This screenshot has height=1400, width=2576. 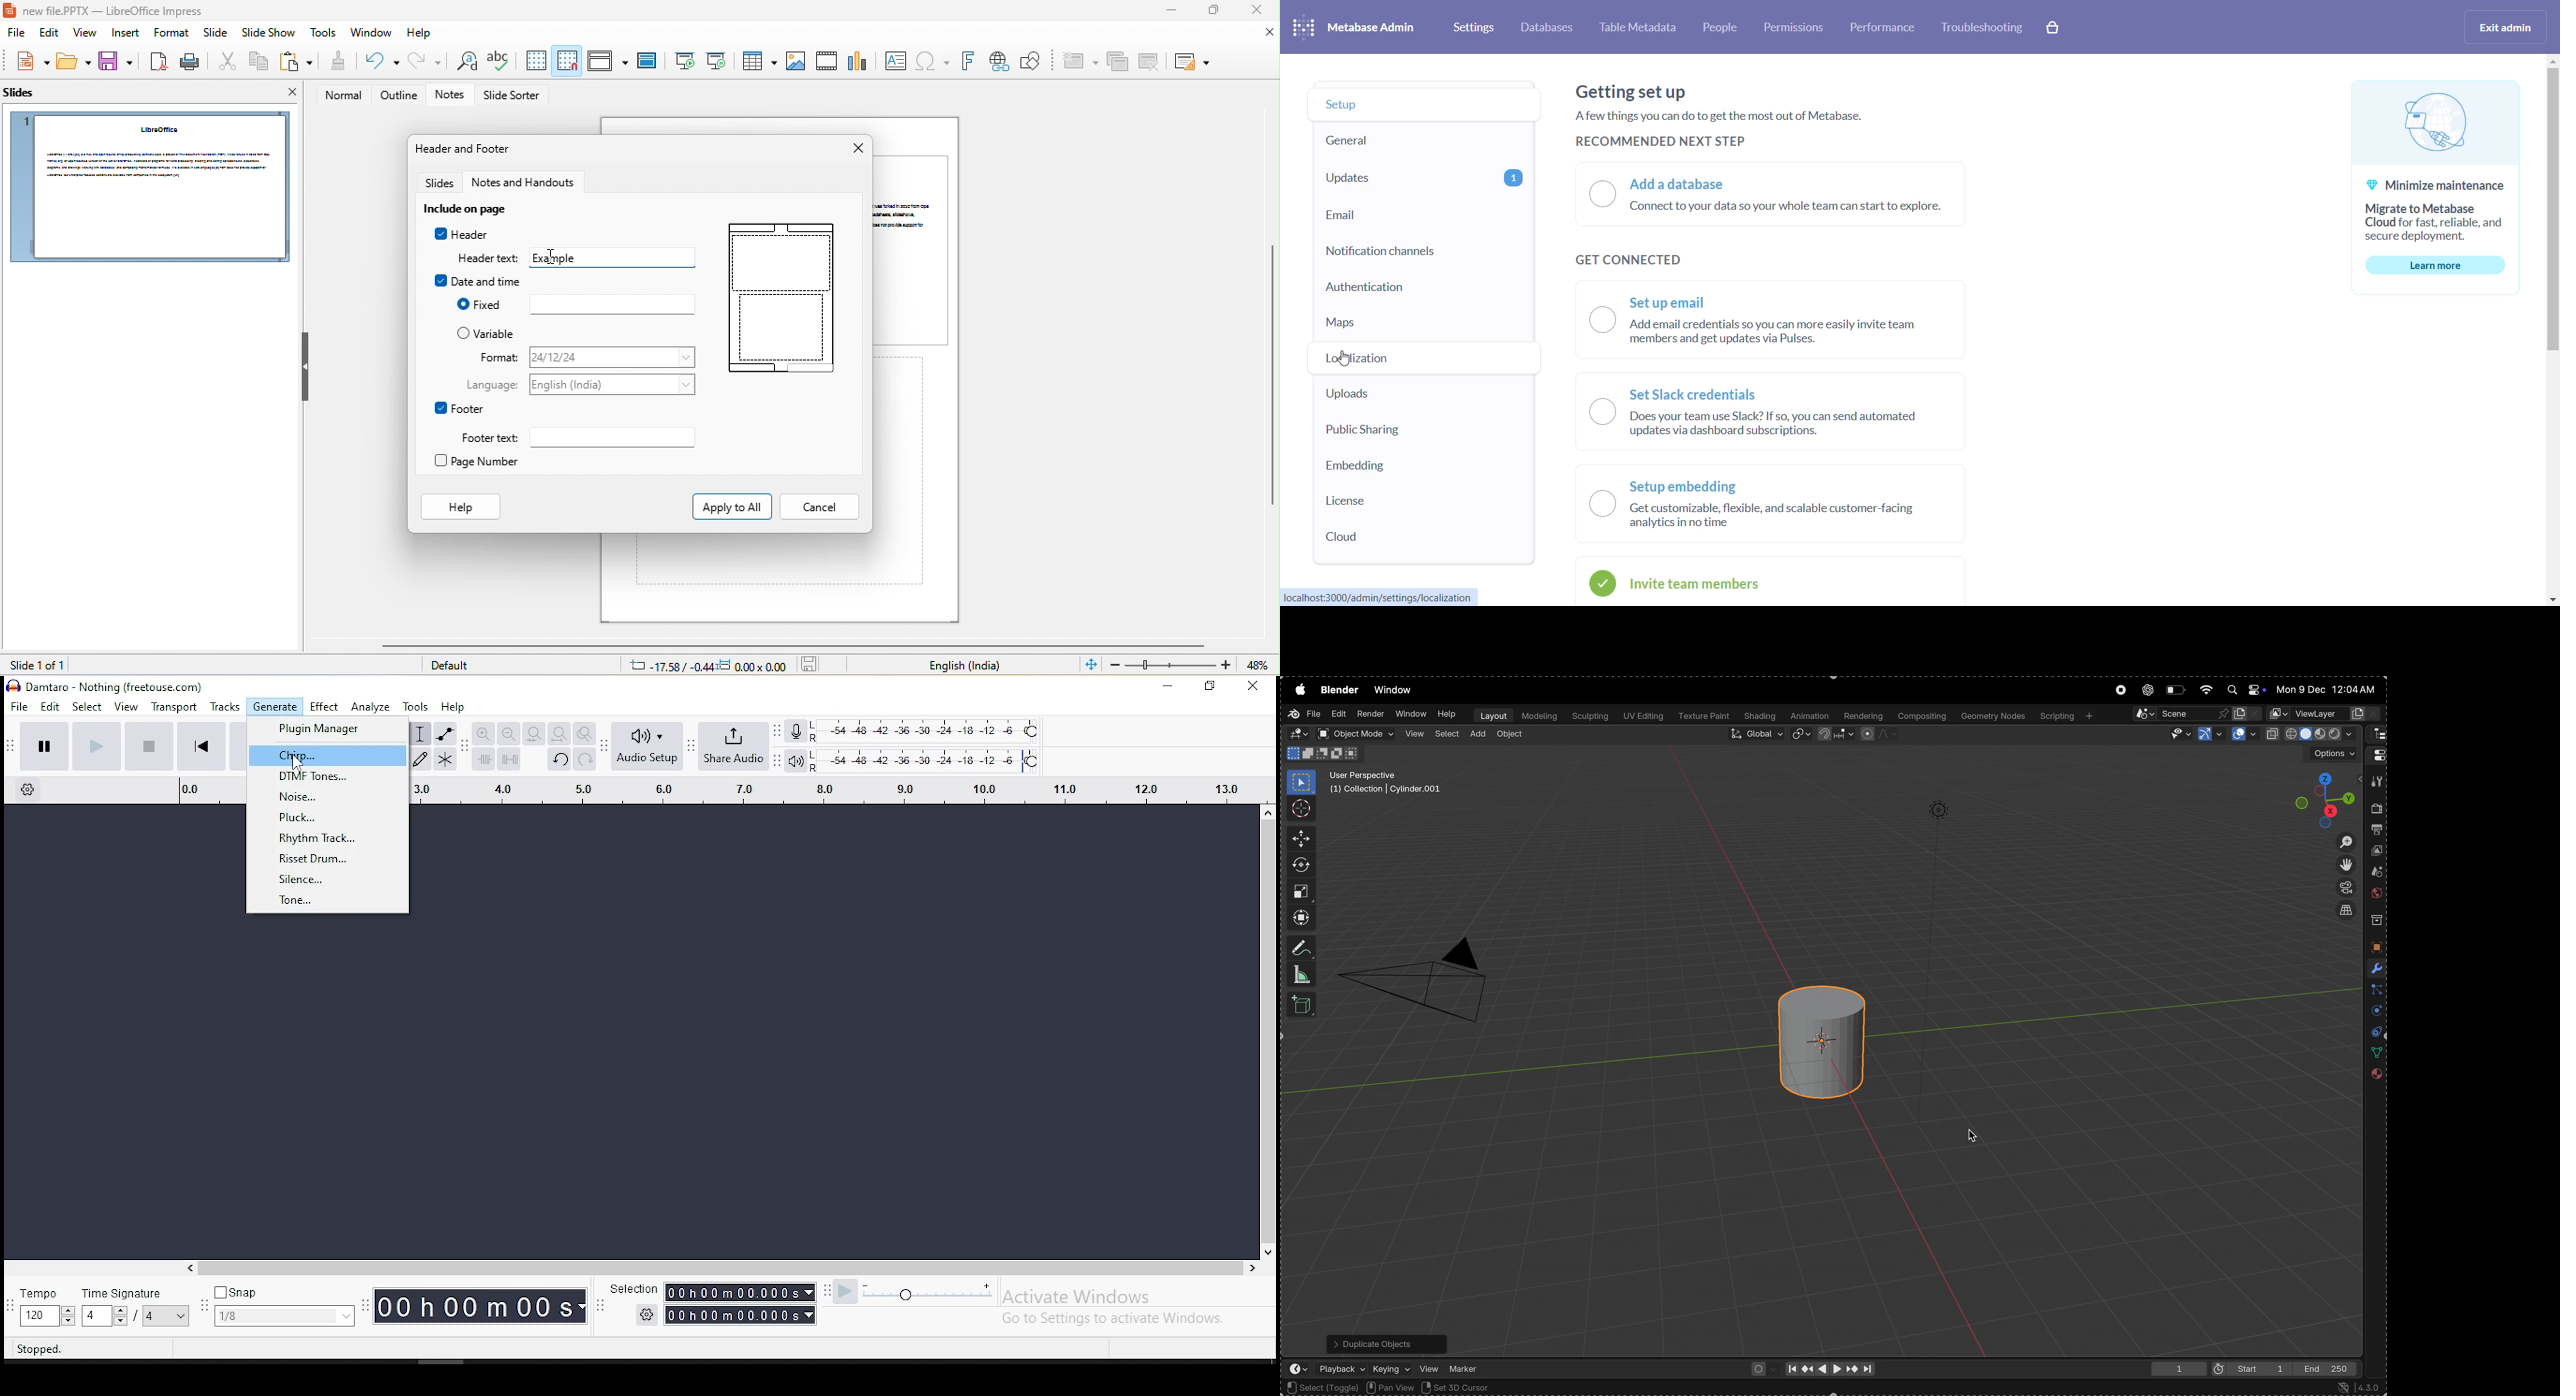 What do you see at coordinates (551, 258) in the screenshot?
I see `cursor movement` at bounding box center [551, 258].